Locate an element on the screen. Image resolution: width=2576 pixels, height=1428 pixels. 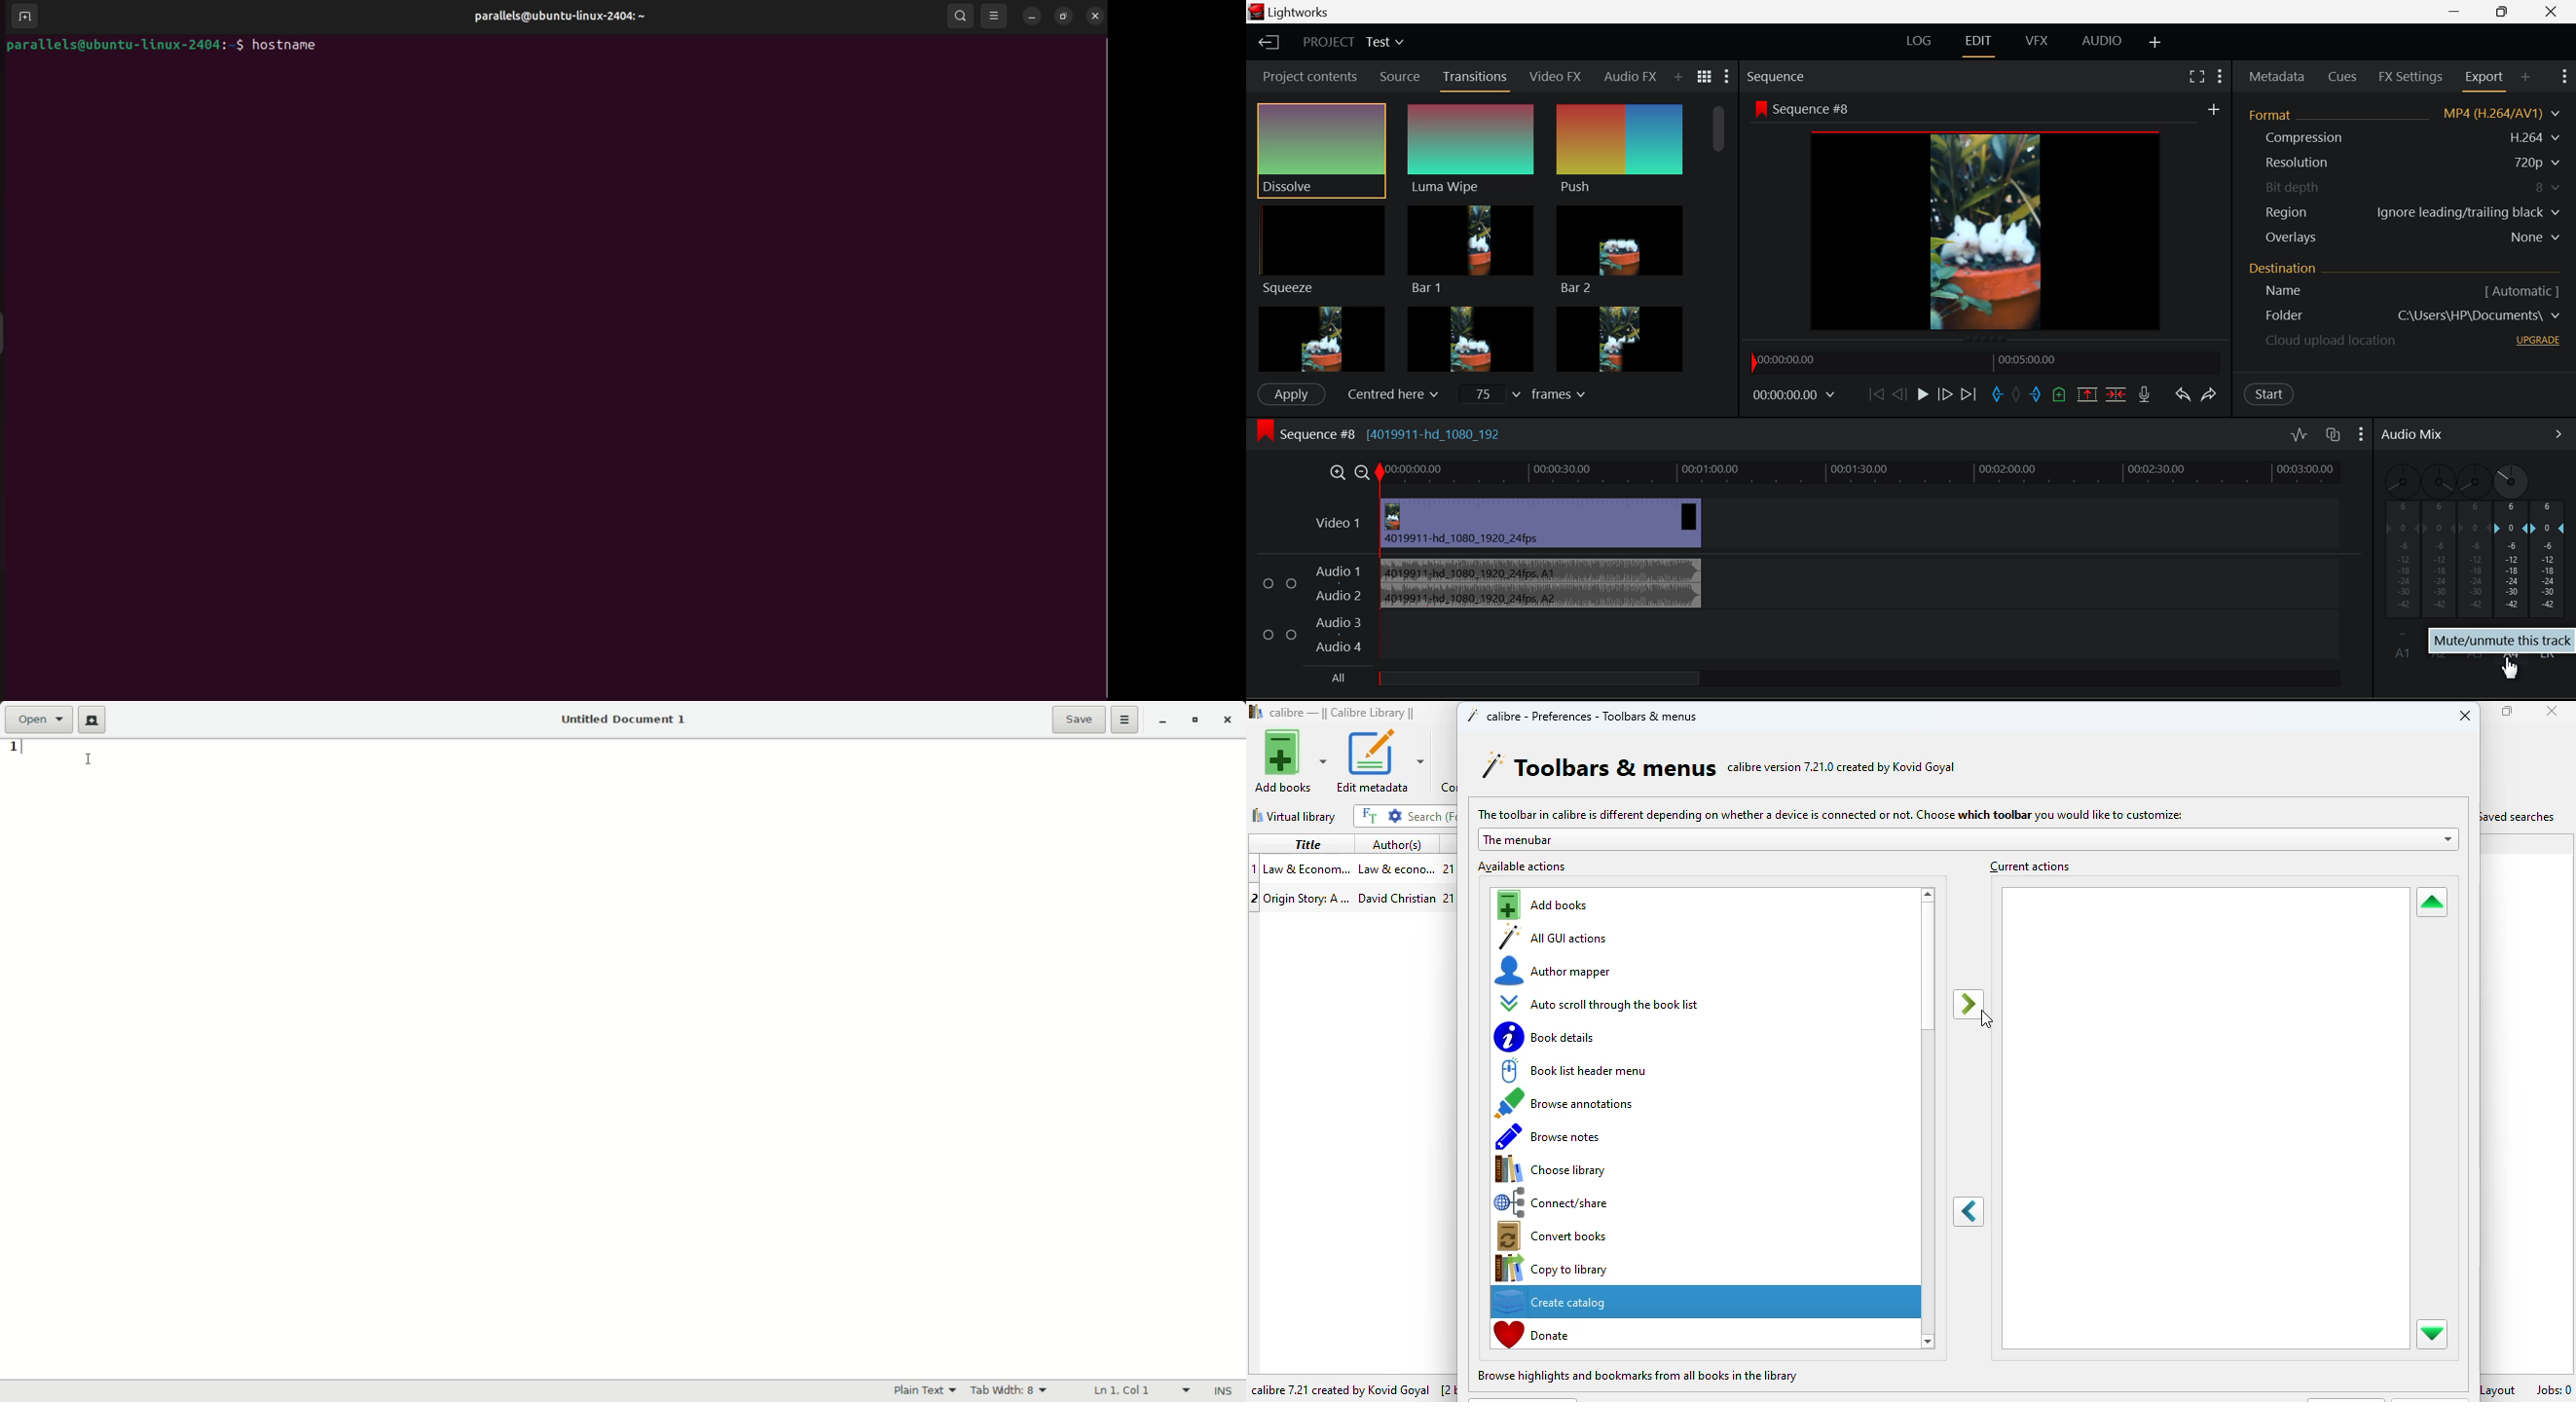
Toggle between title and list view is located at coordinates (1704, 77).